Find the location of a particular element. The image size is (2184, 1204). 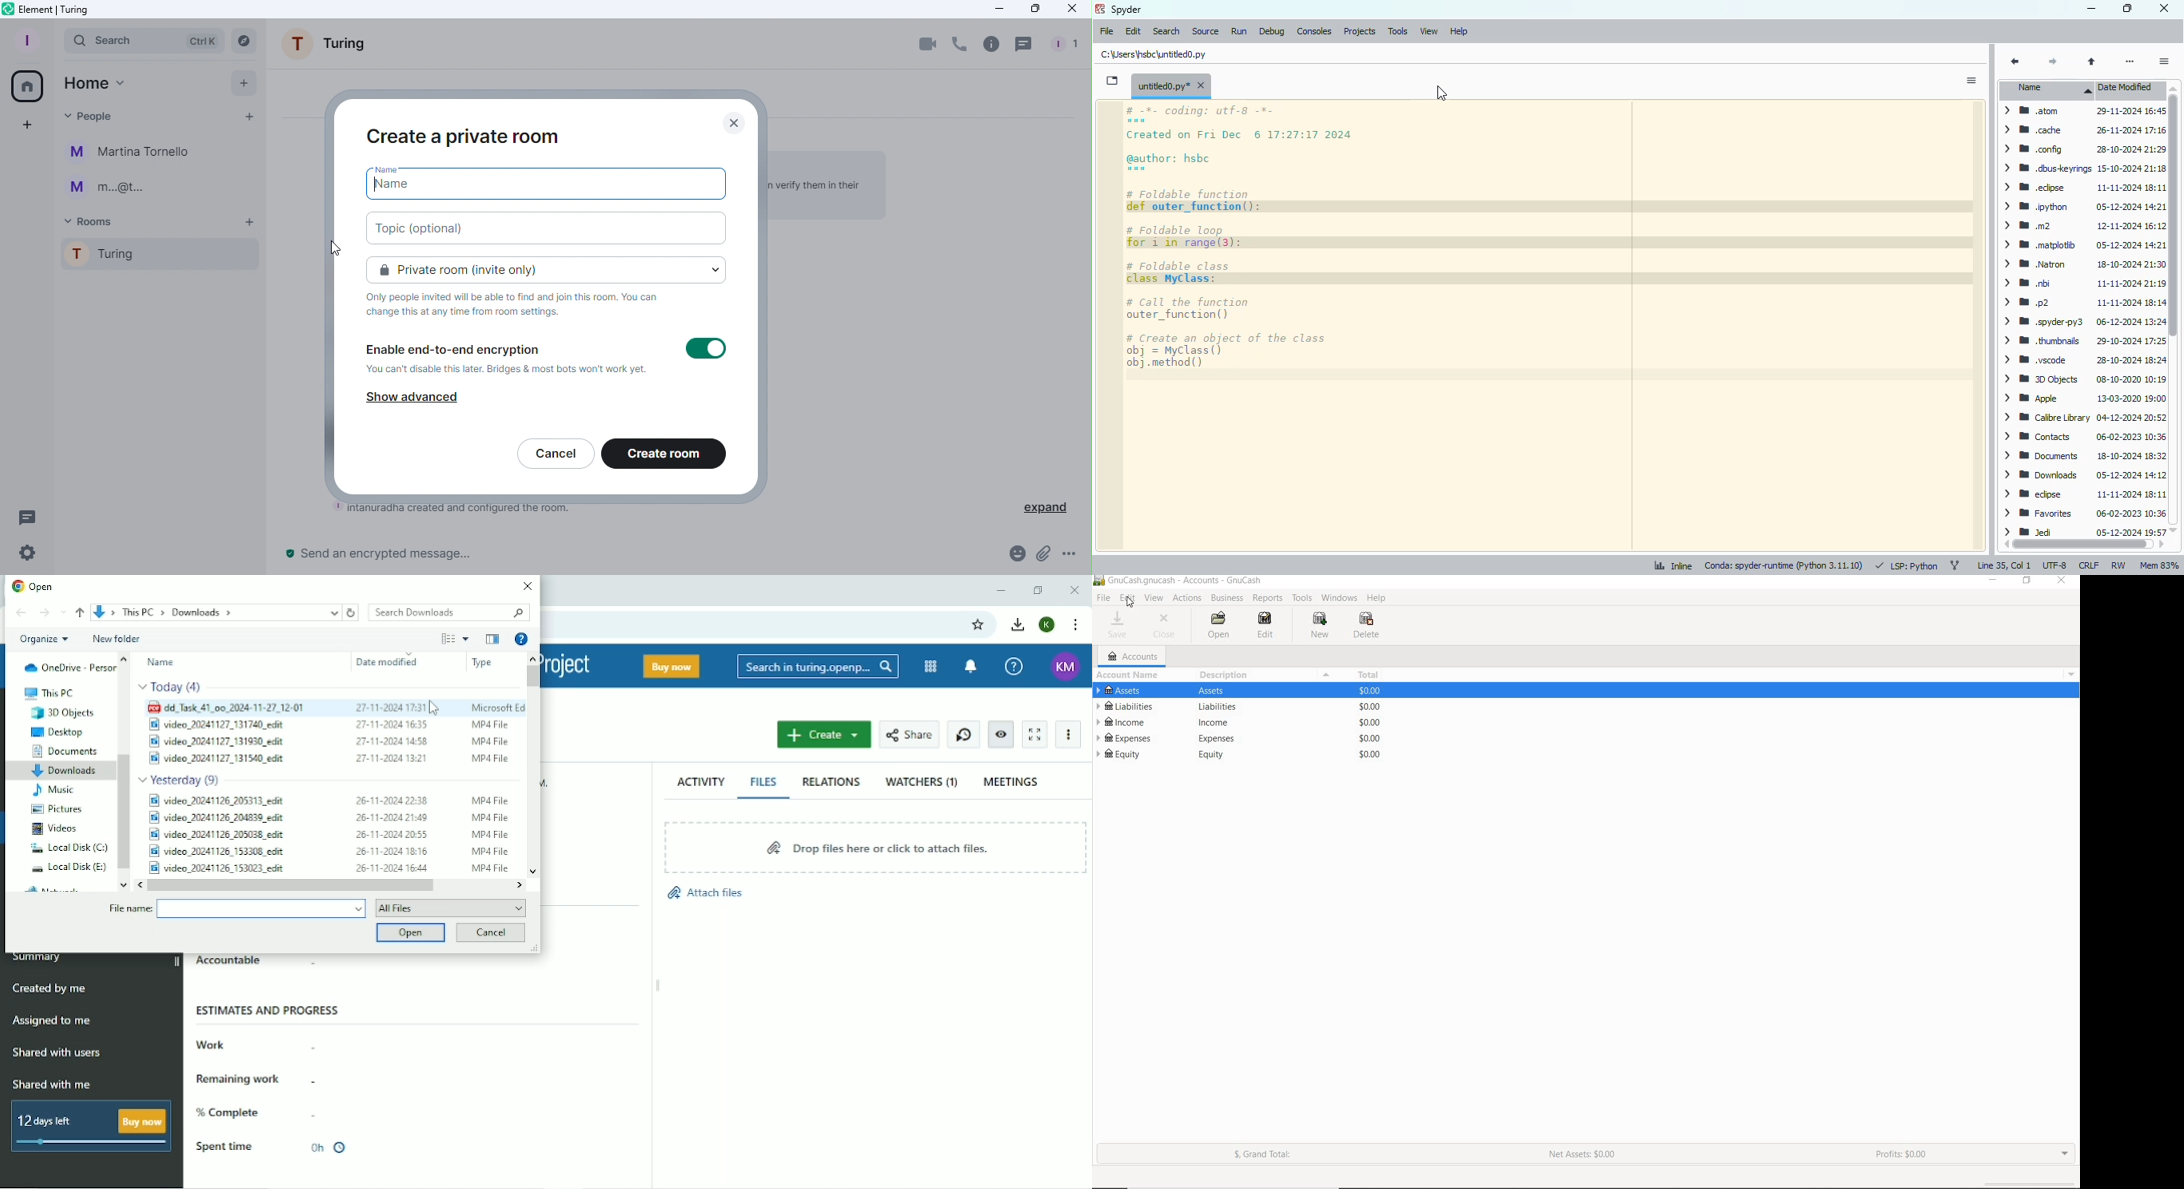

PROFITS is located at coordinates (1902, 1155).